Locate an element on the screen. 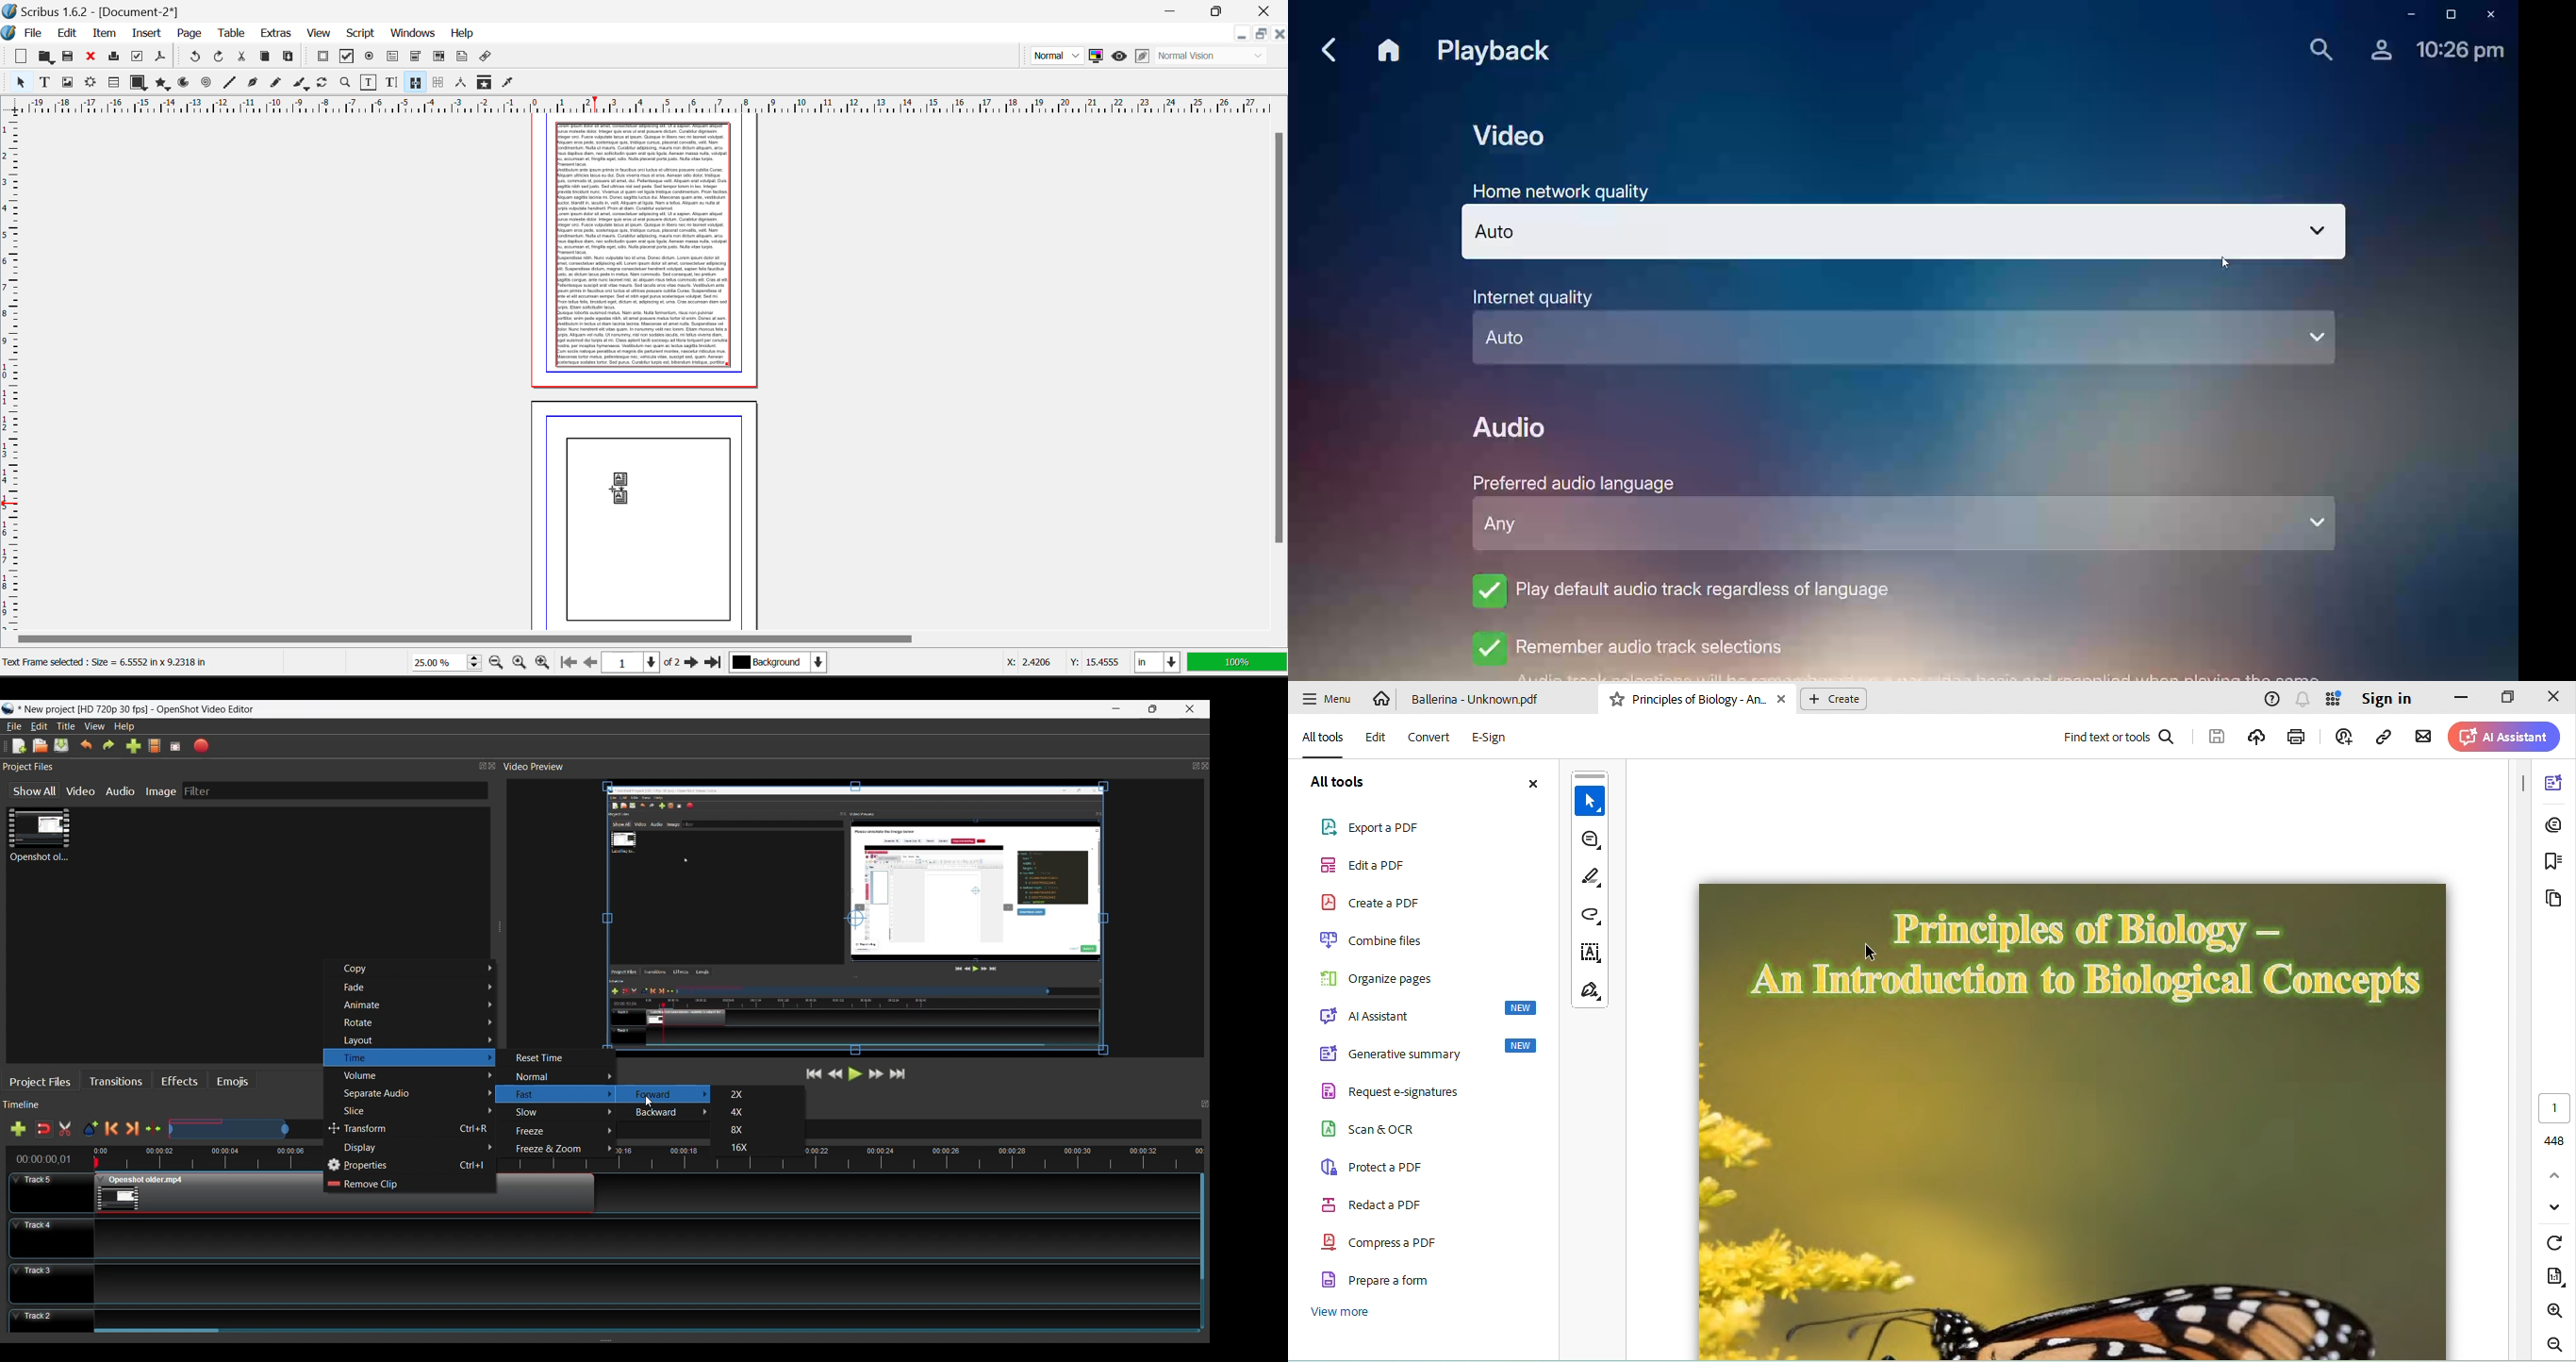 The image size is (2576, 1372). Text Frames is located at coordinates (45, 83).